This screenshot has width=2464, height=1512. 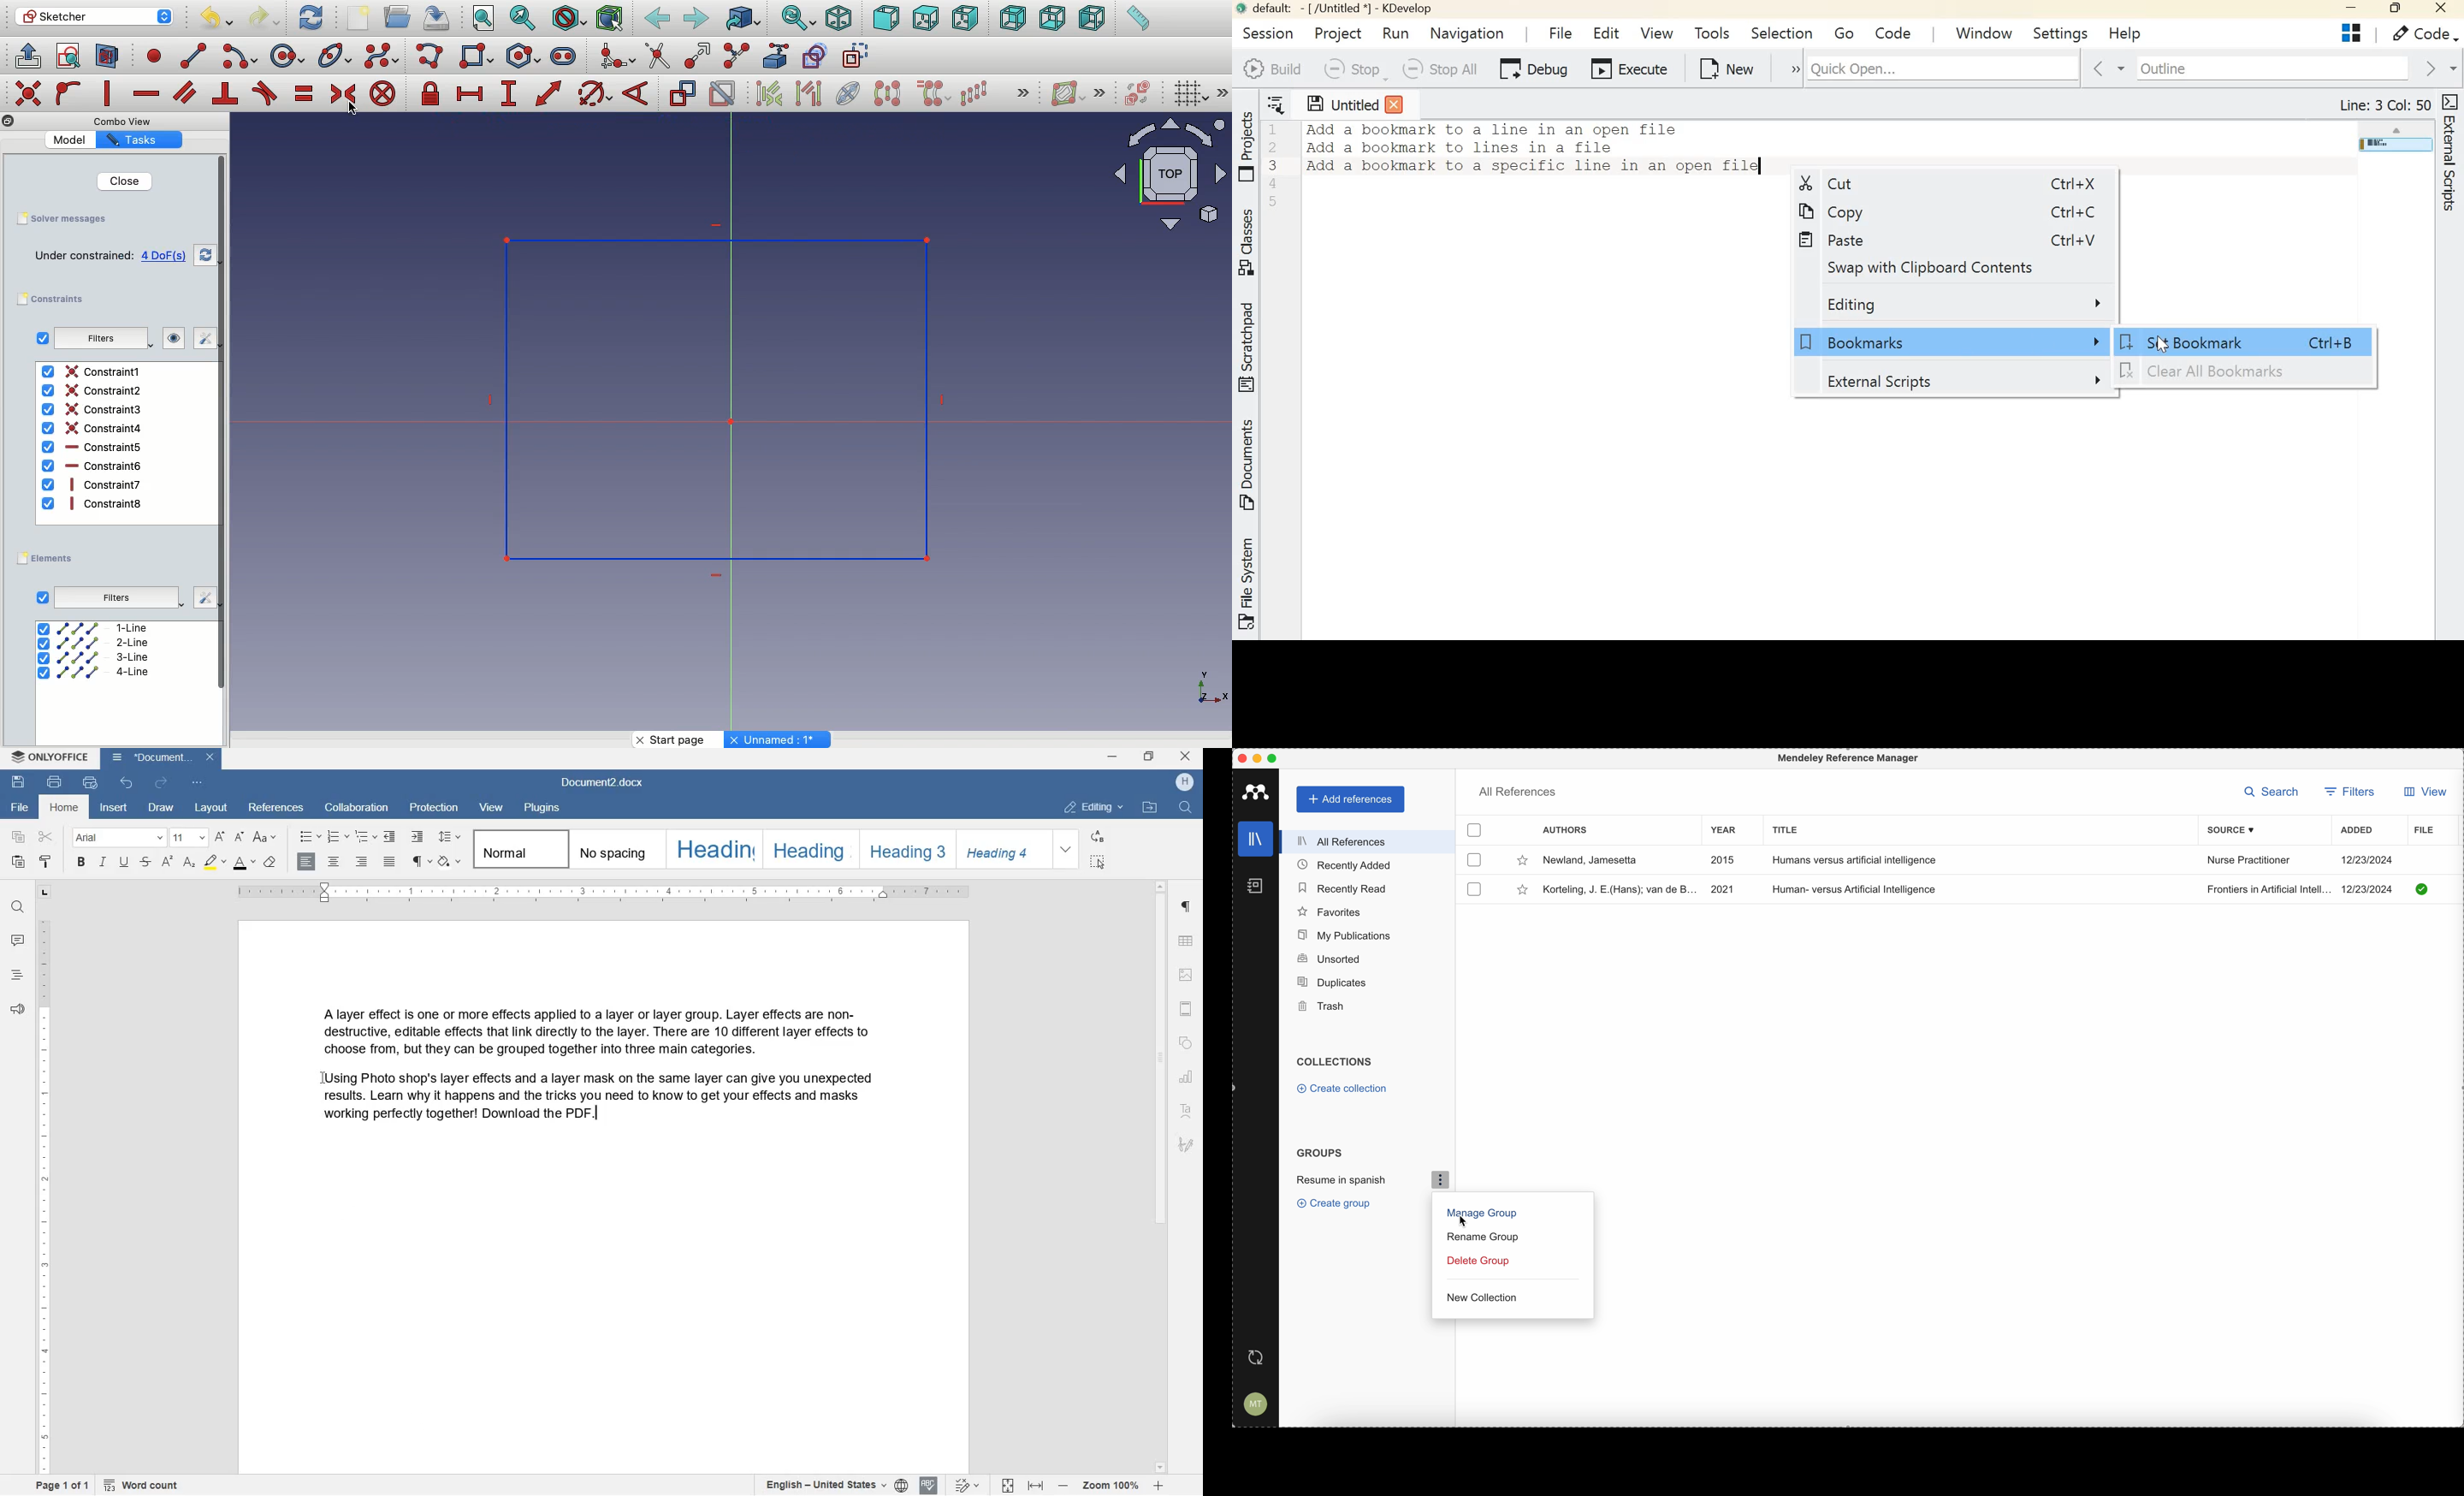 What do you see at coordinates (1442, 68) in the screenshot?
I see `Stop all` at bounding box center [1442, 68].